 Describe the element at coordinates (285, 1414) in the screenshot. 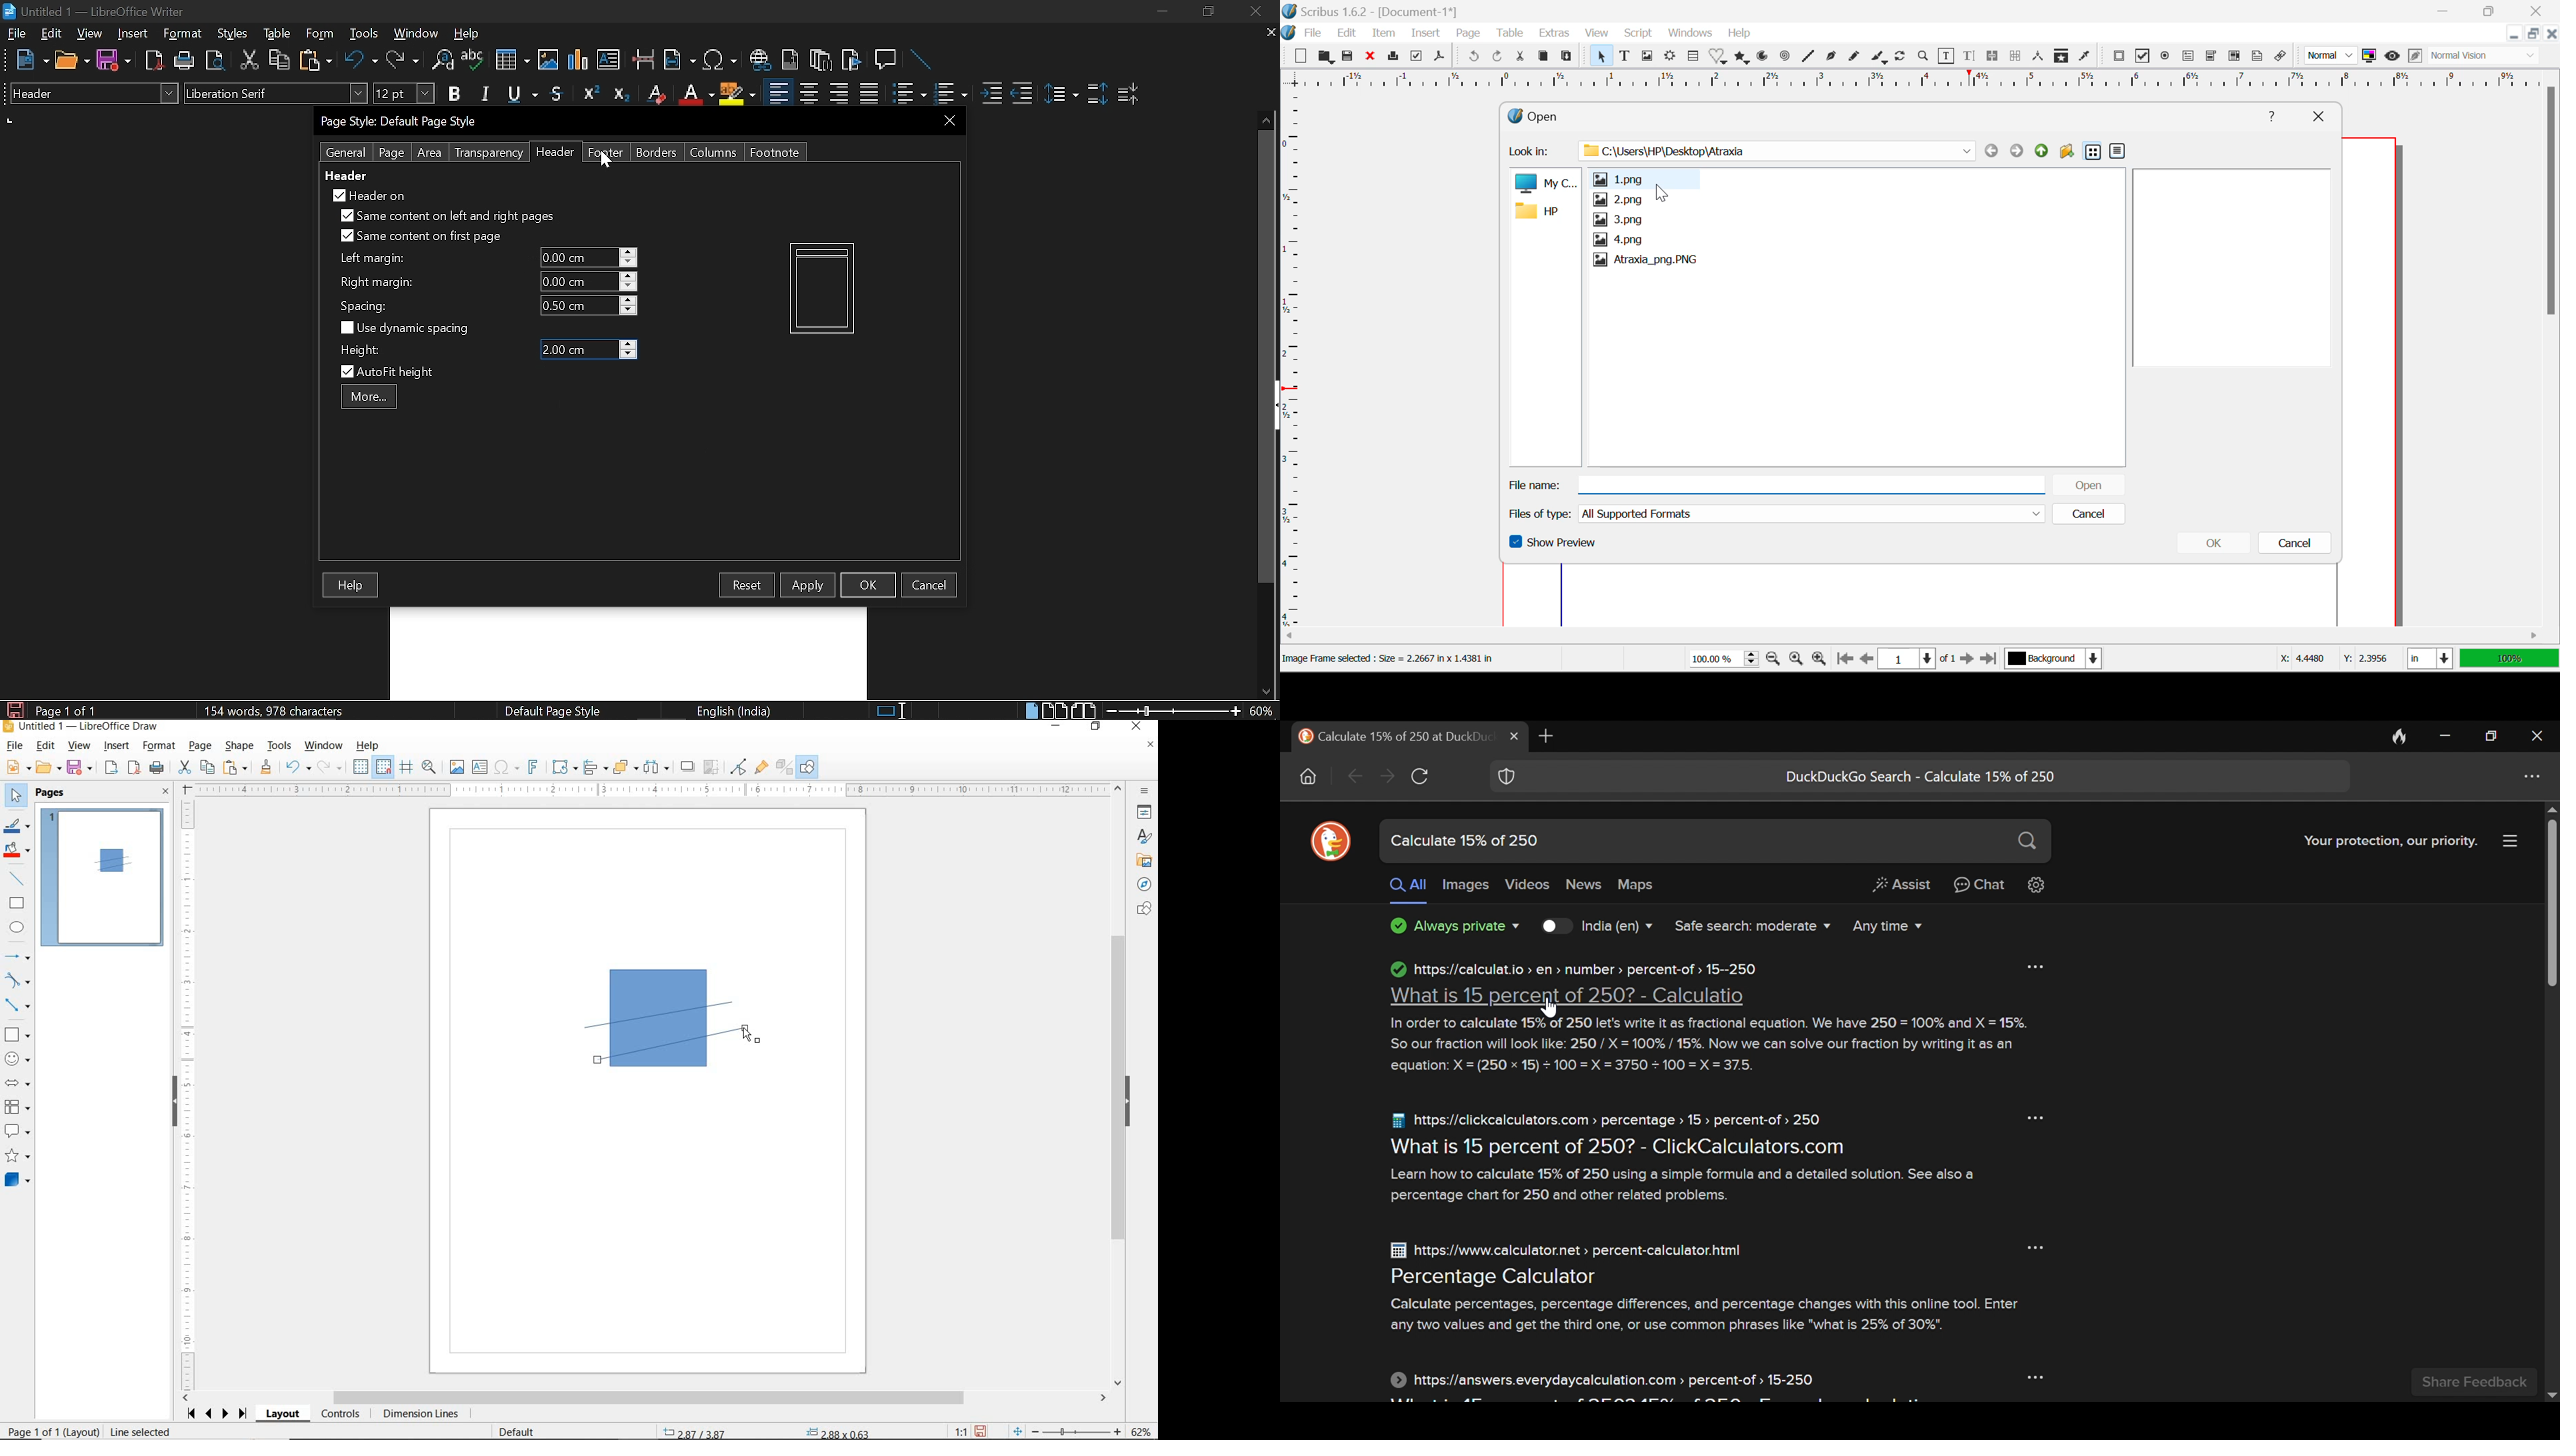

I see `LAYOUT` at that location.